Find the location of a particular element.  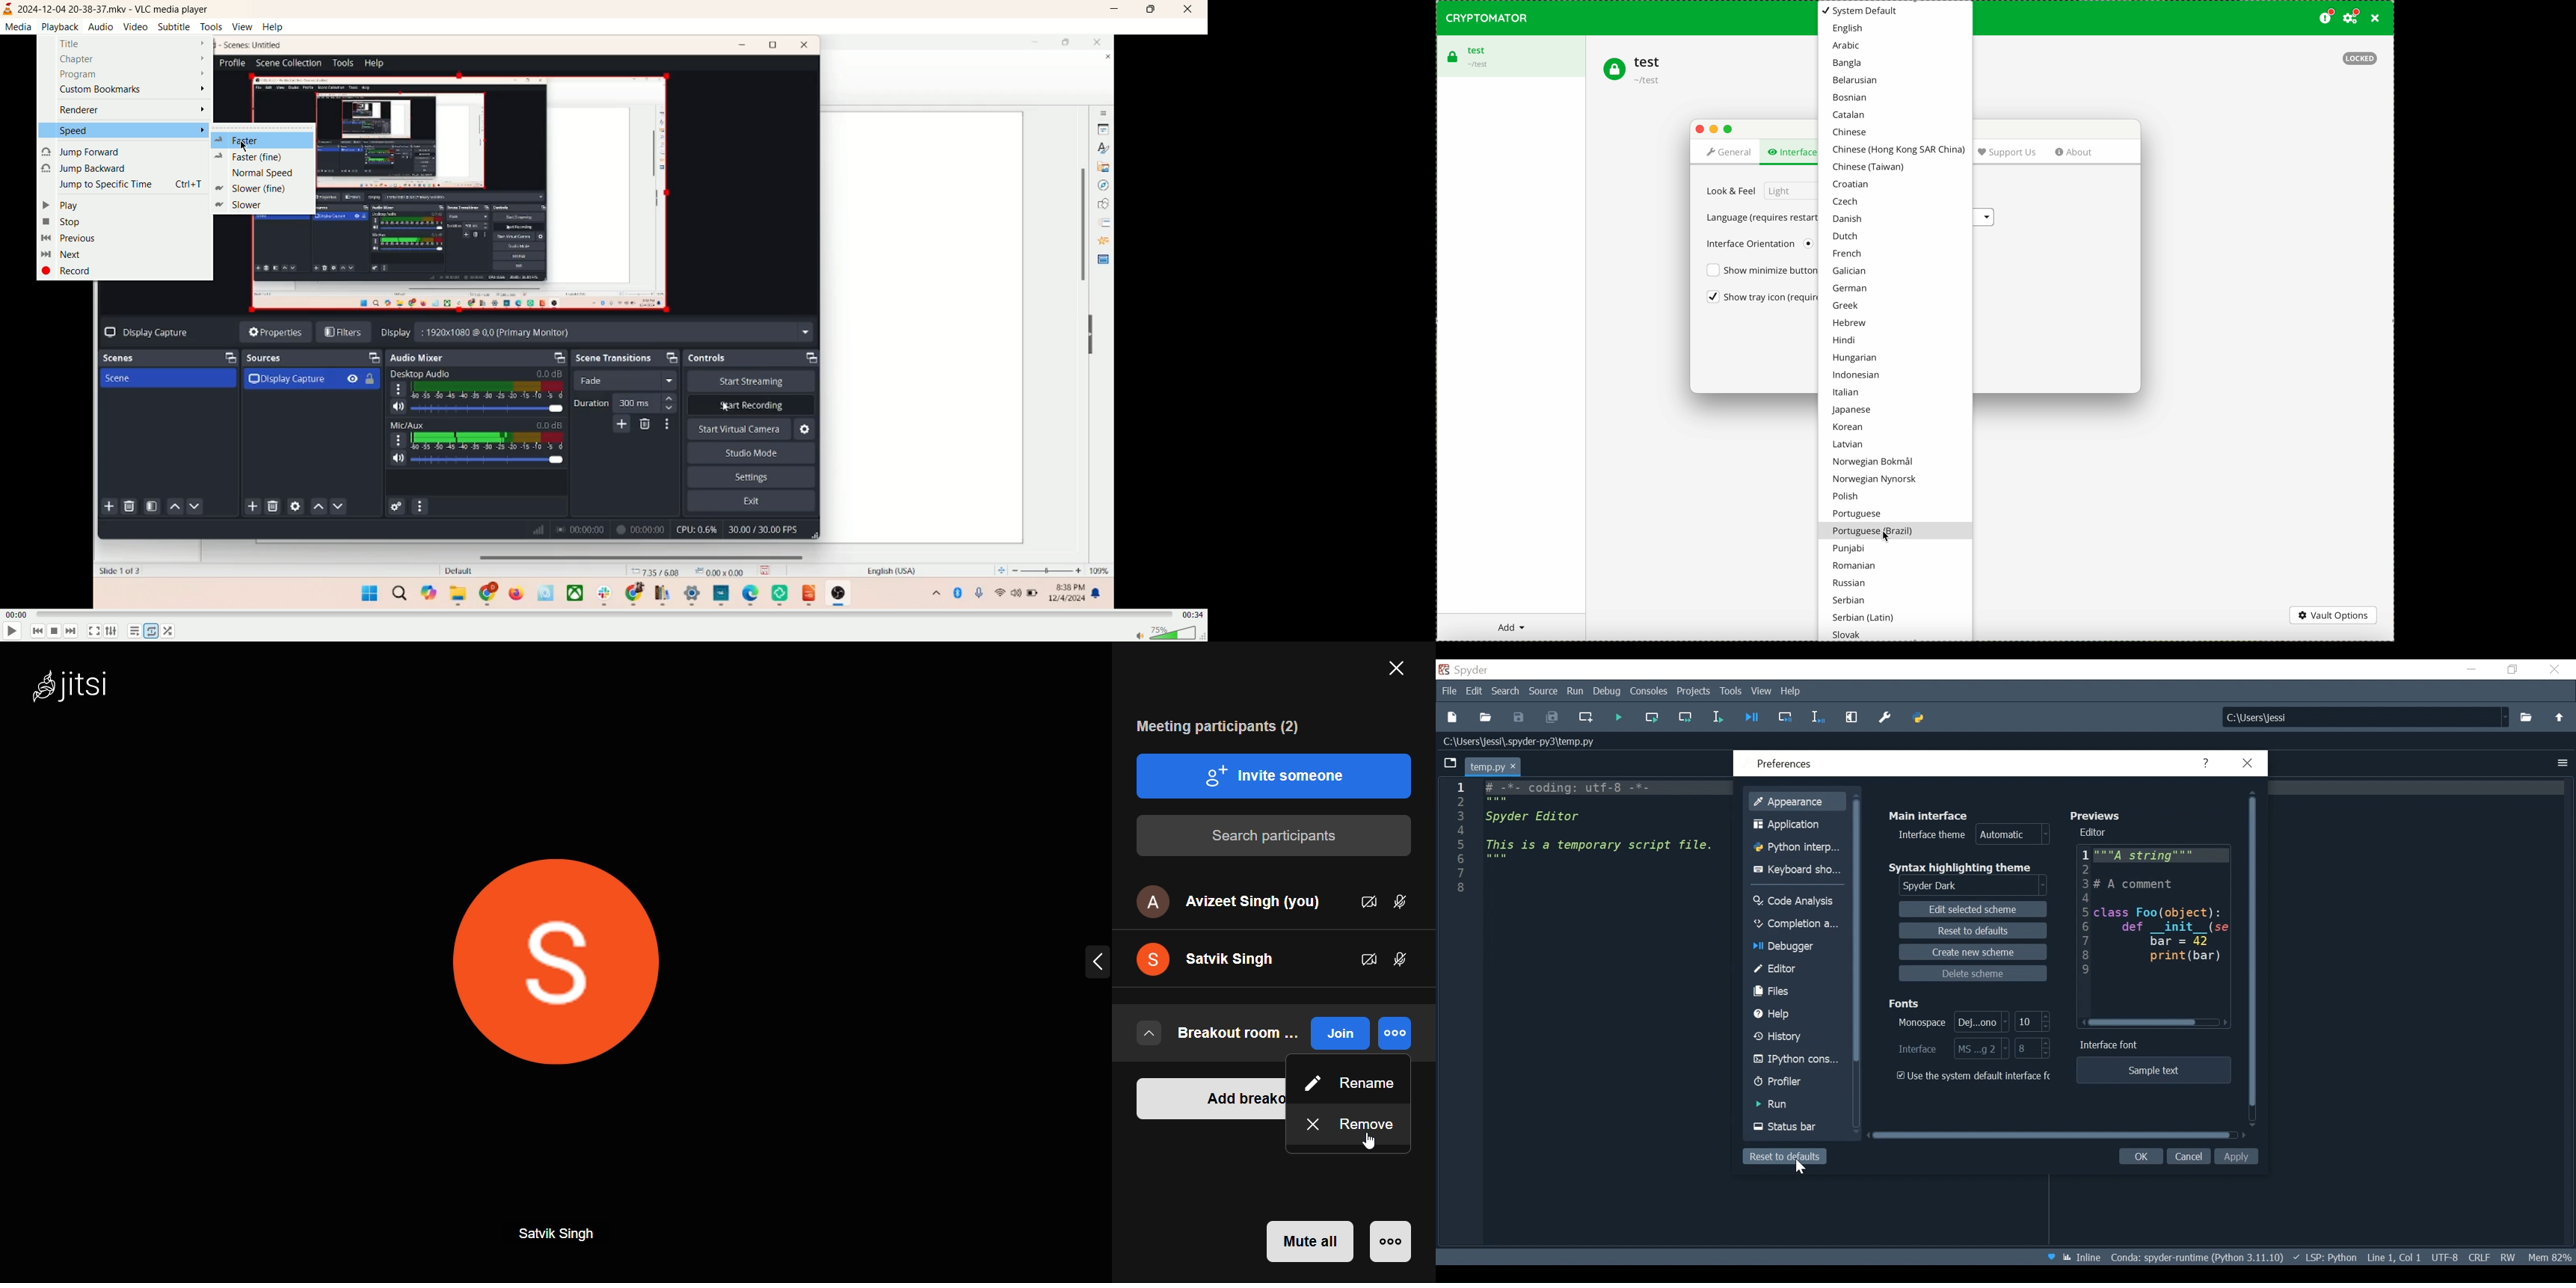

Edit is located at coordinates (1475, 691).